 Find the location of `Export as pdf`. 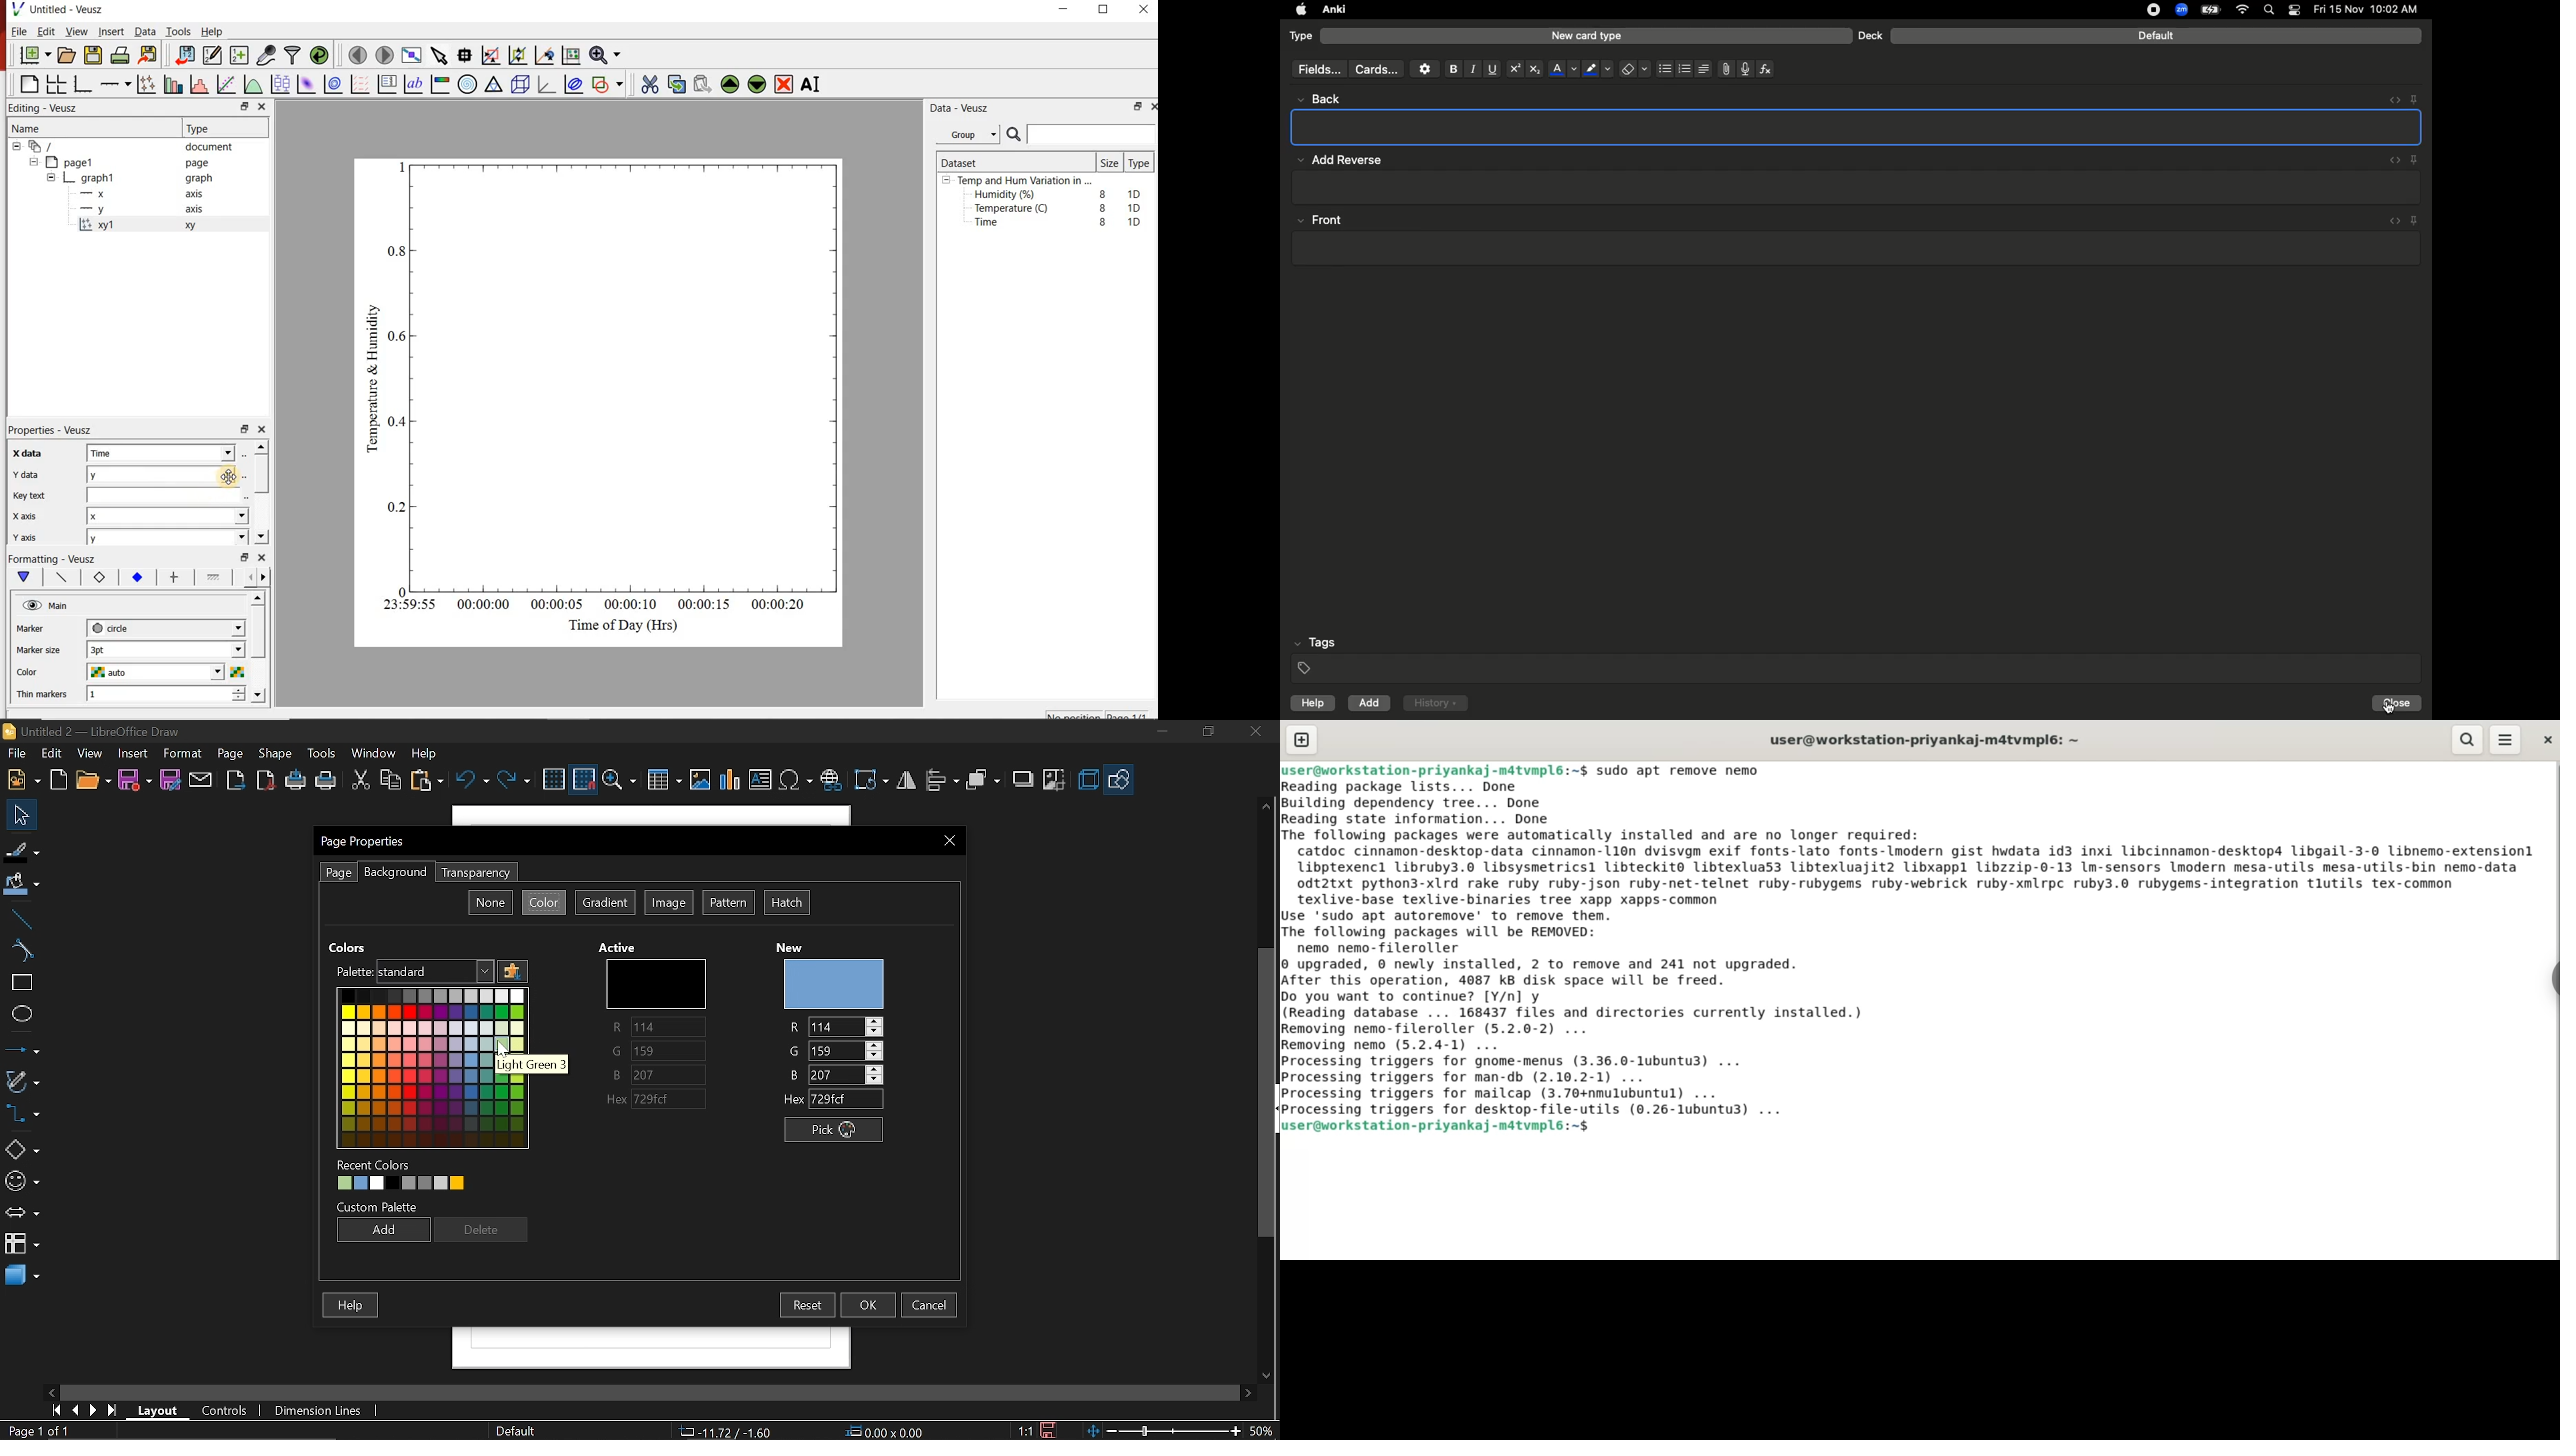

Export as pdf is located at coordinates (265, 780).